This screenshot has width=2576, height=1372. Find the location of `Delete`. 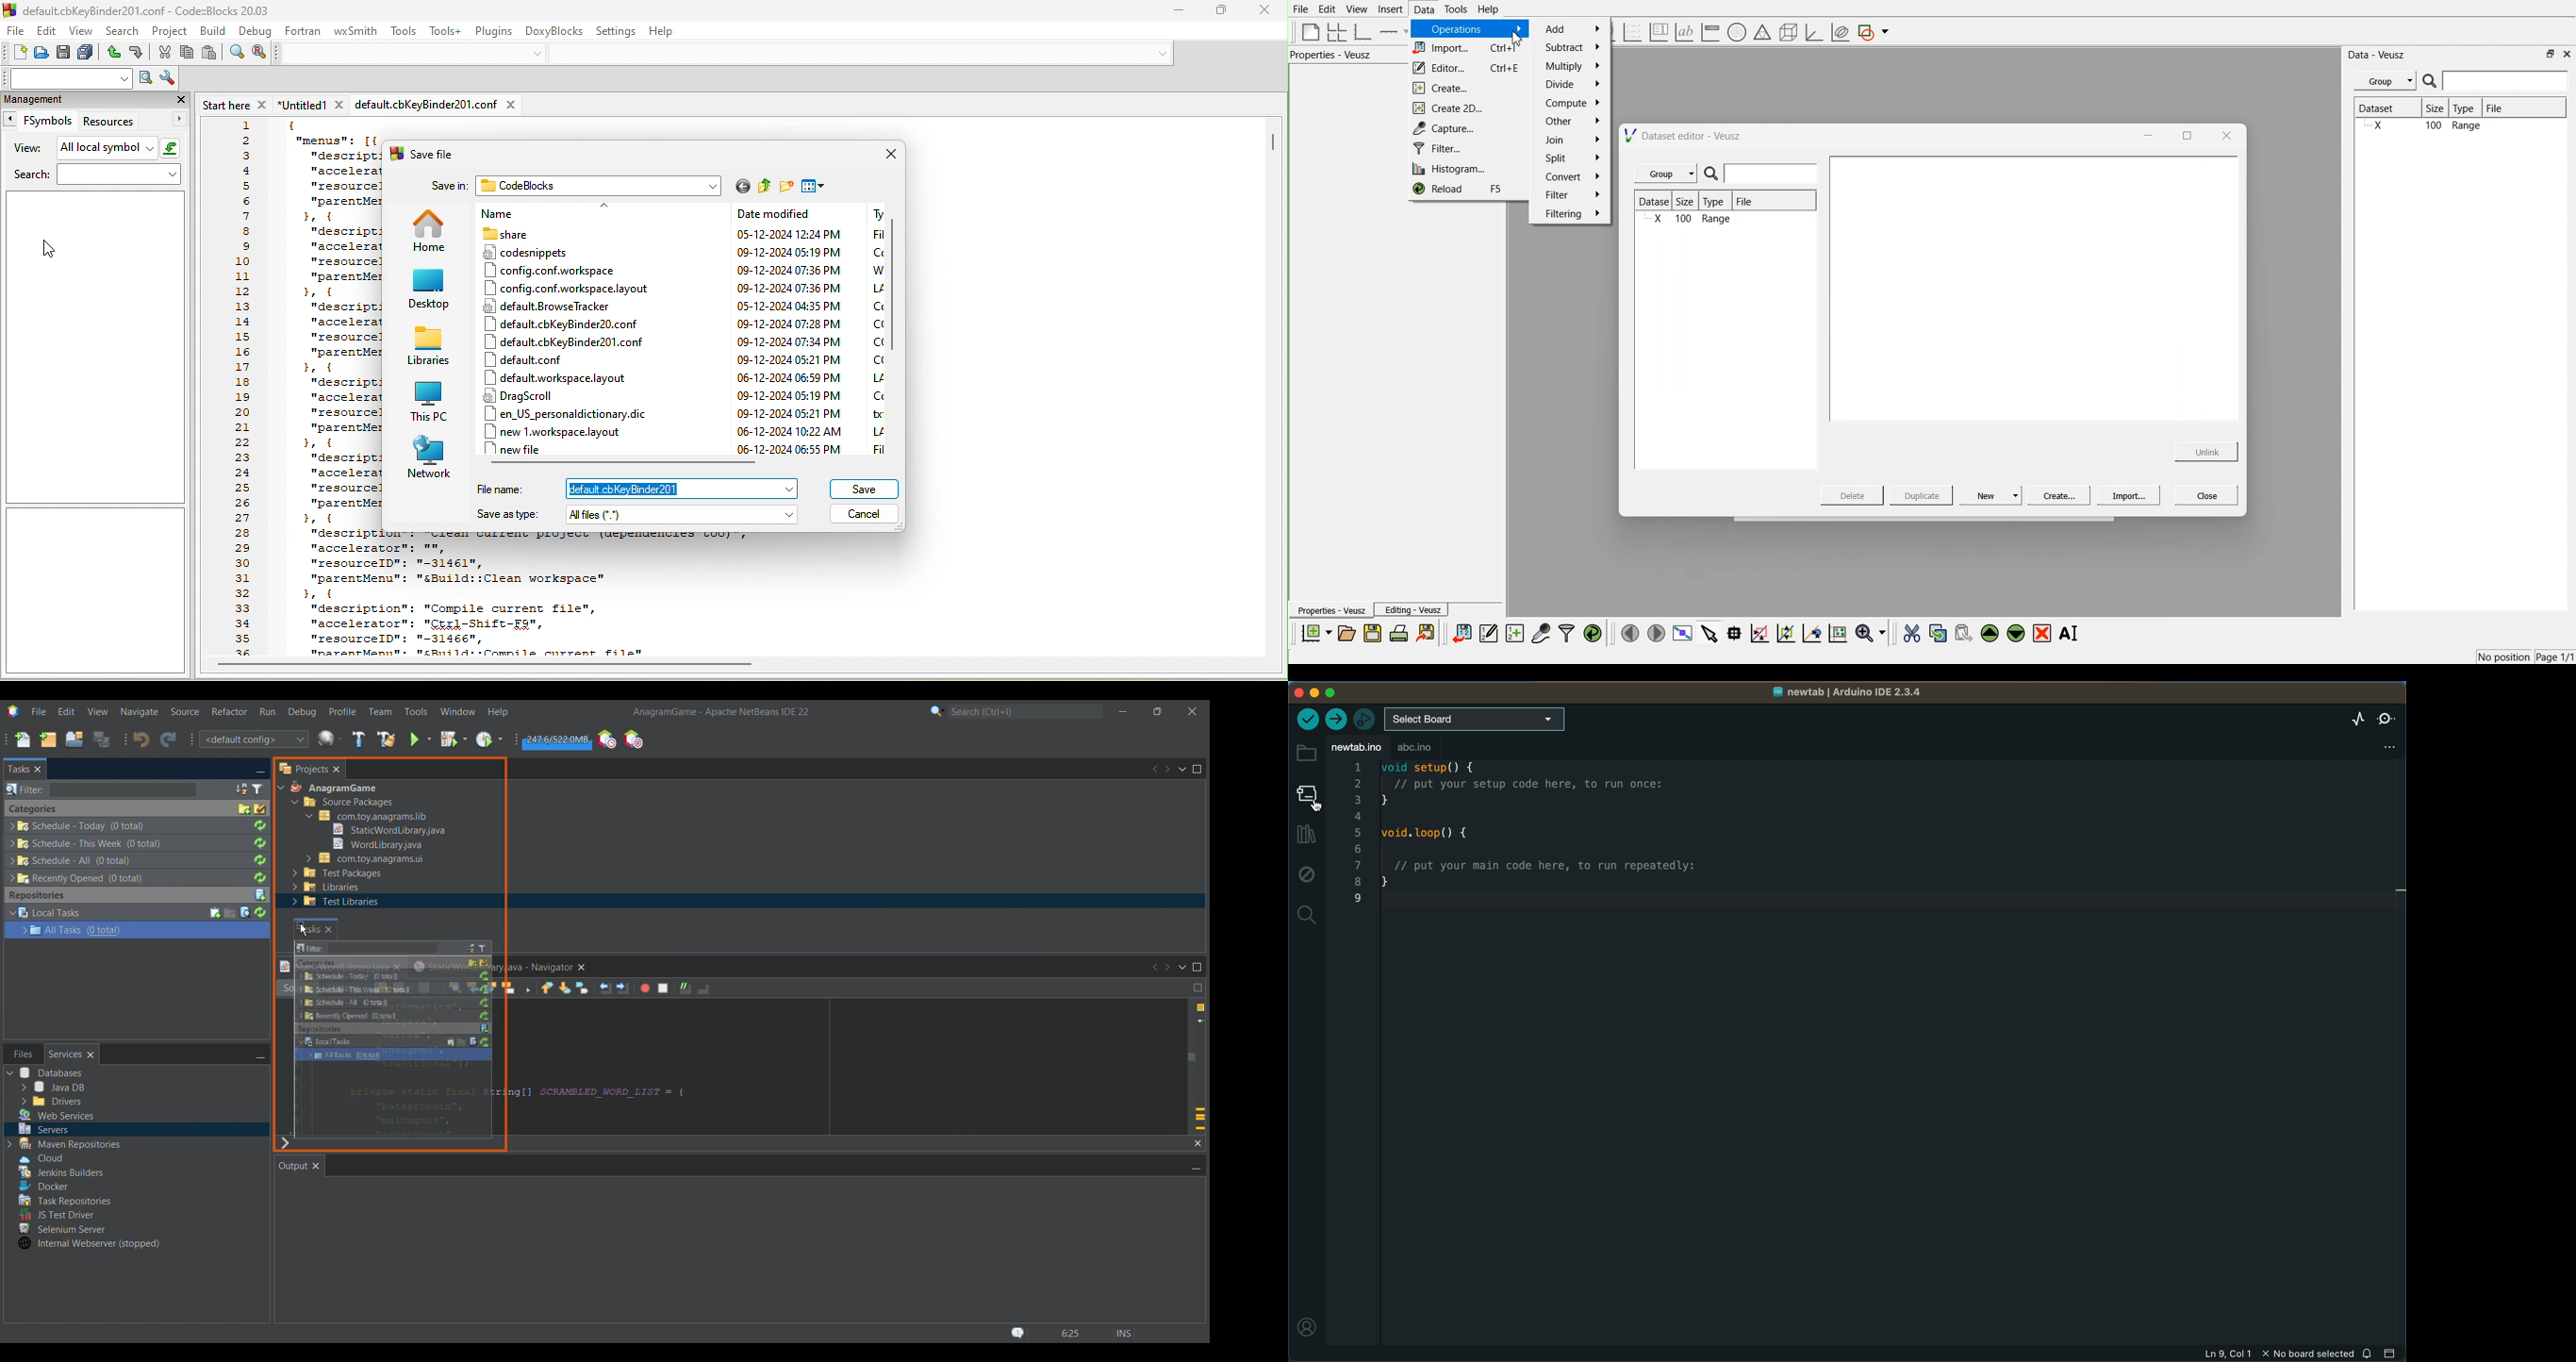

Delete is located at coordinates (1854, 495).